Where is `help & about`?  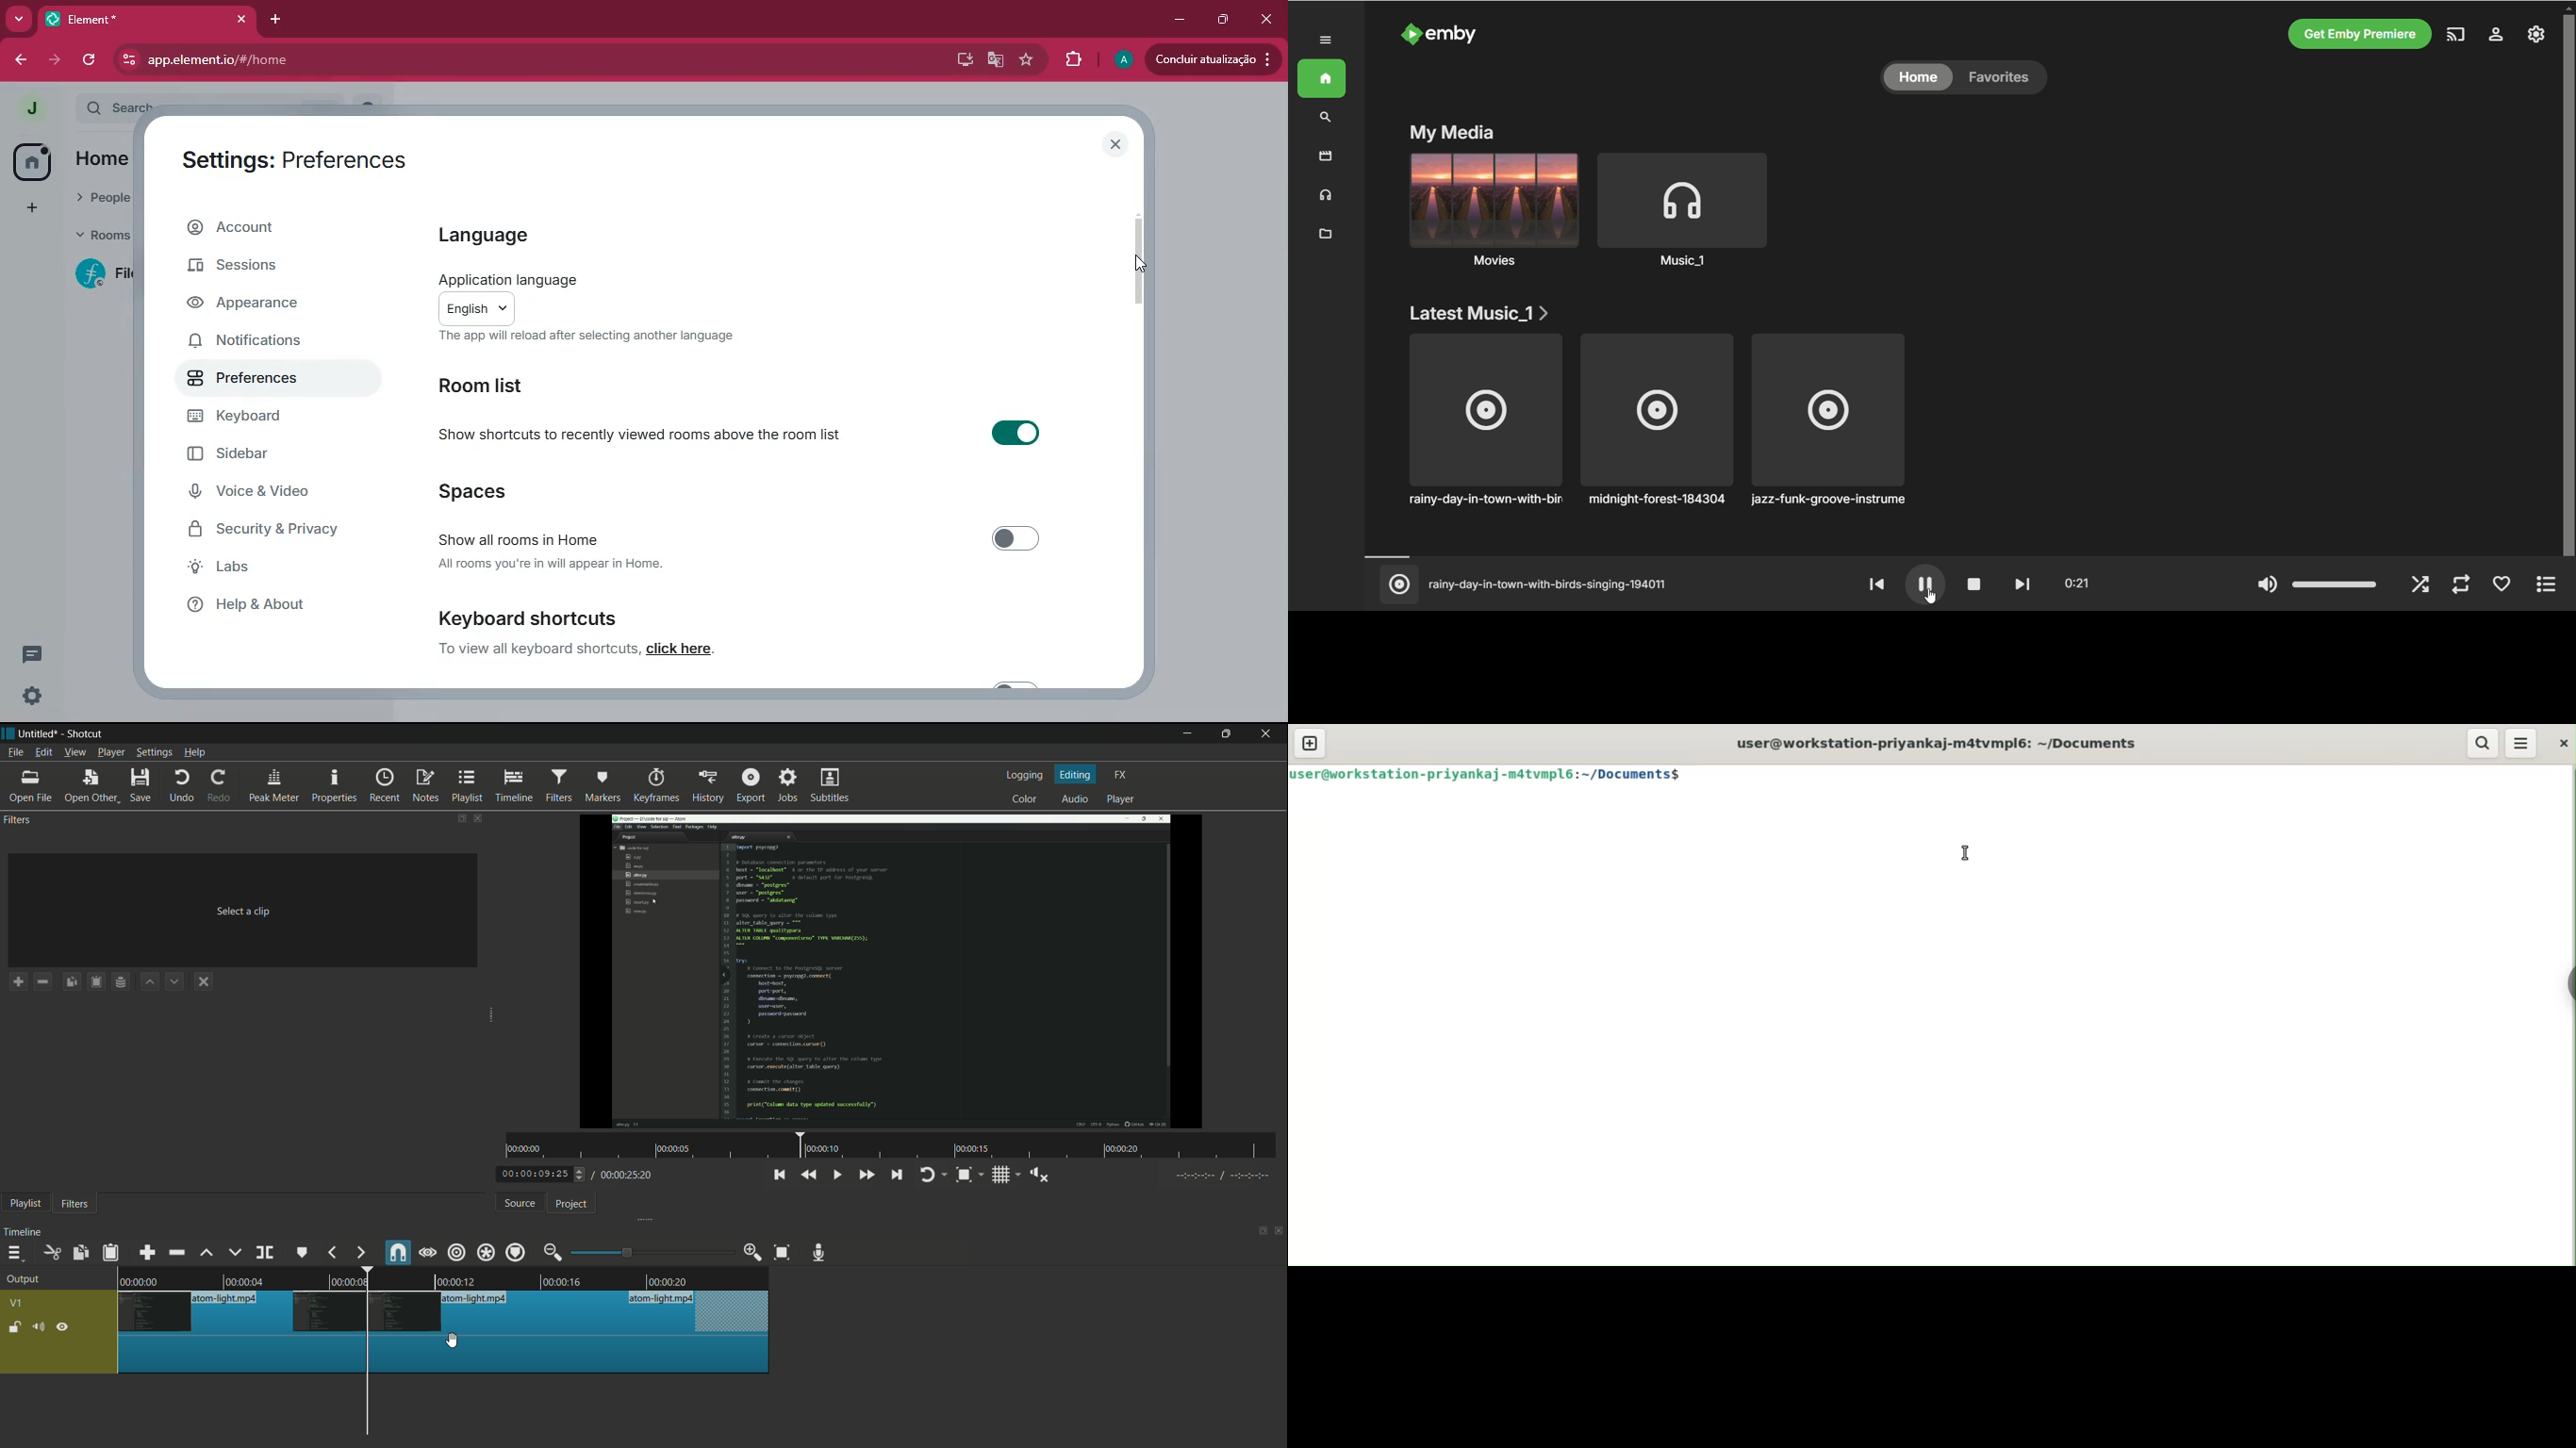
help & about is located at coordinates (255, 605).